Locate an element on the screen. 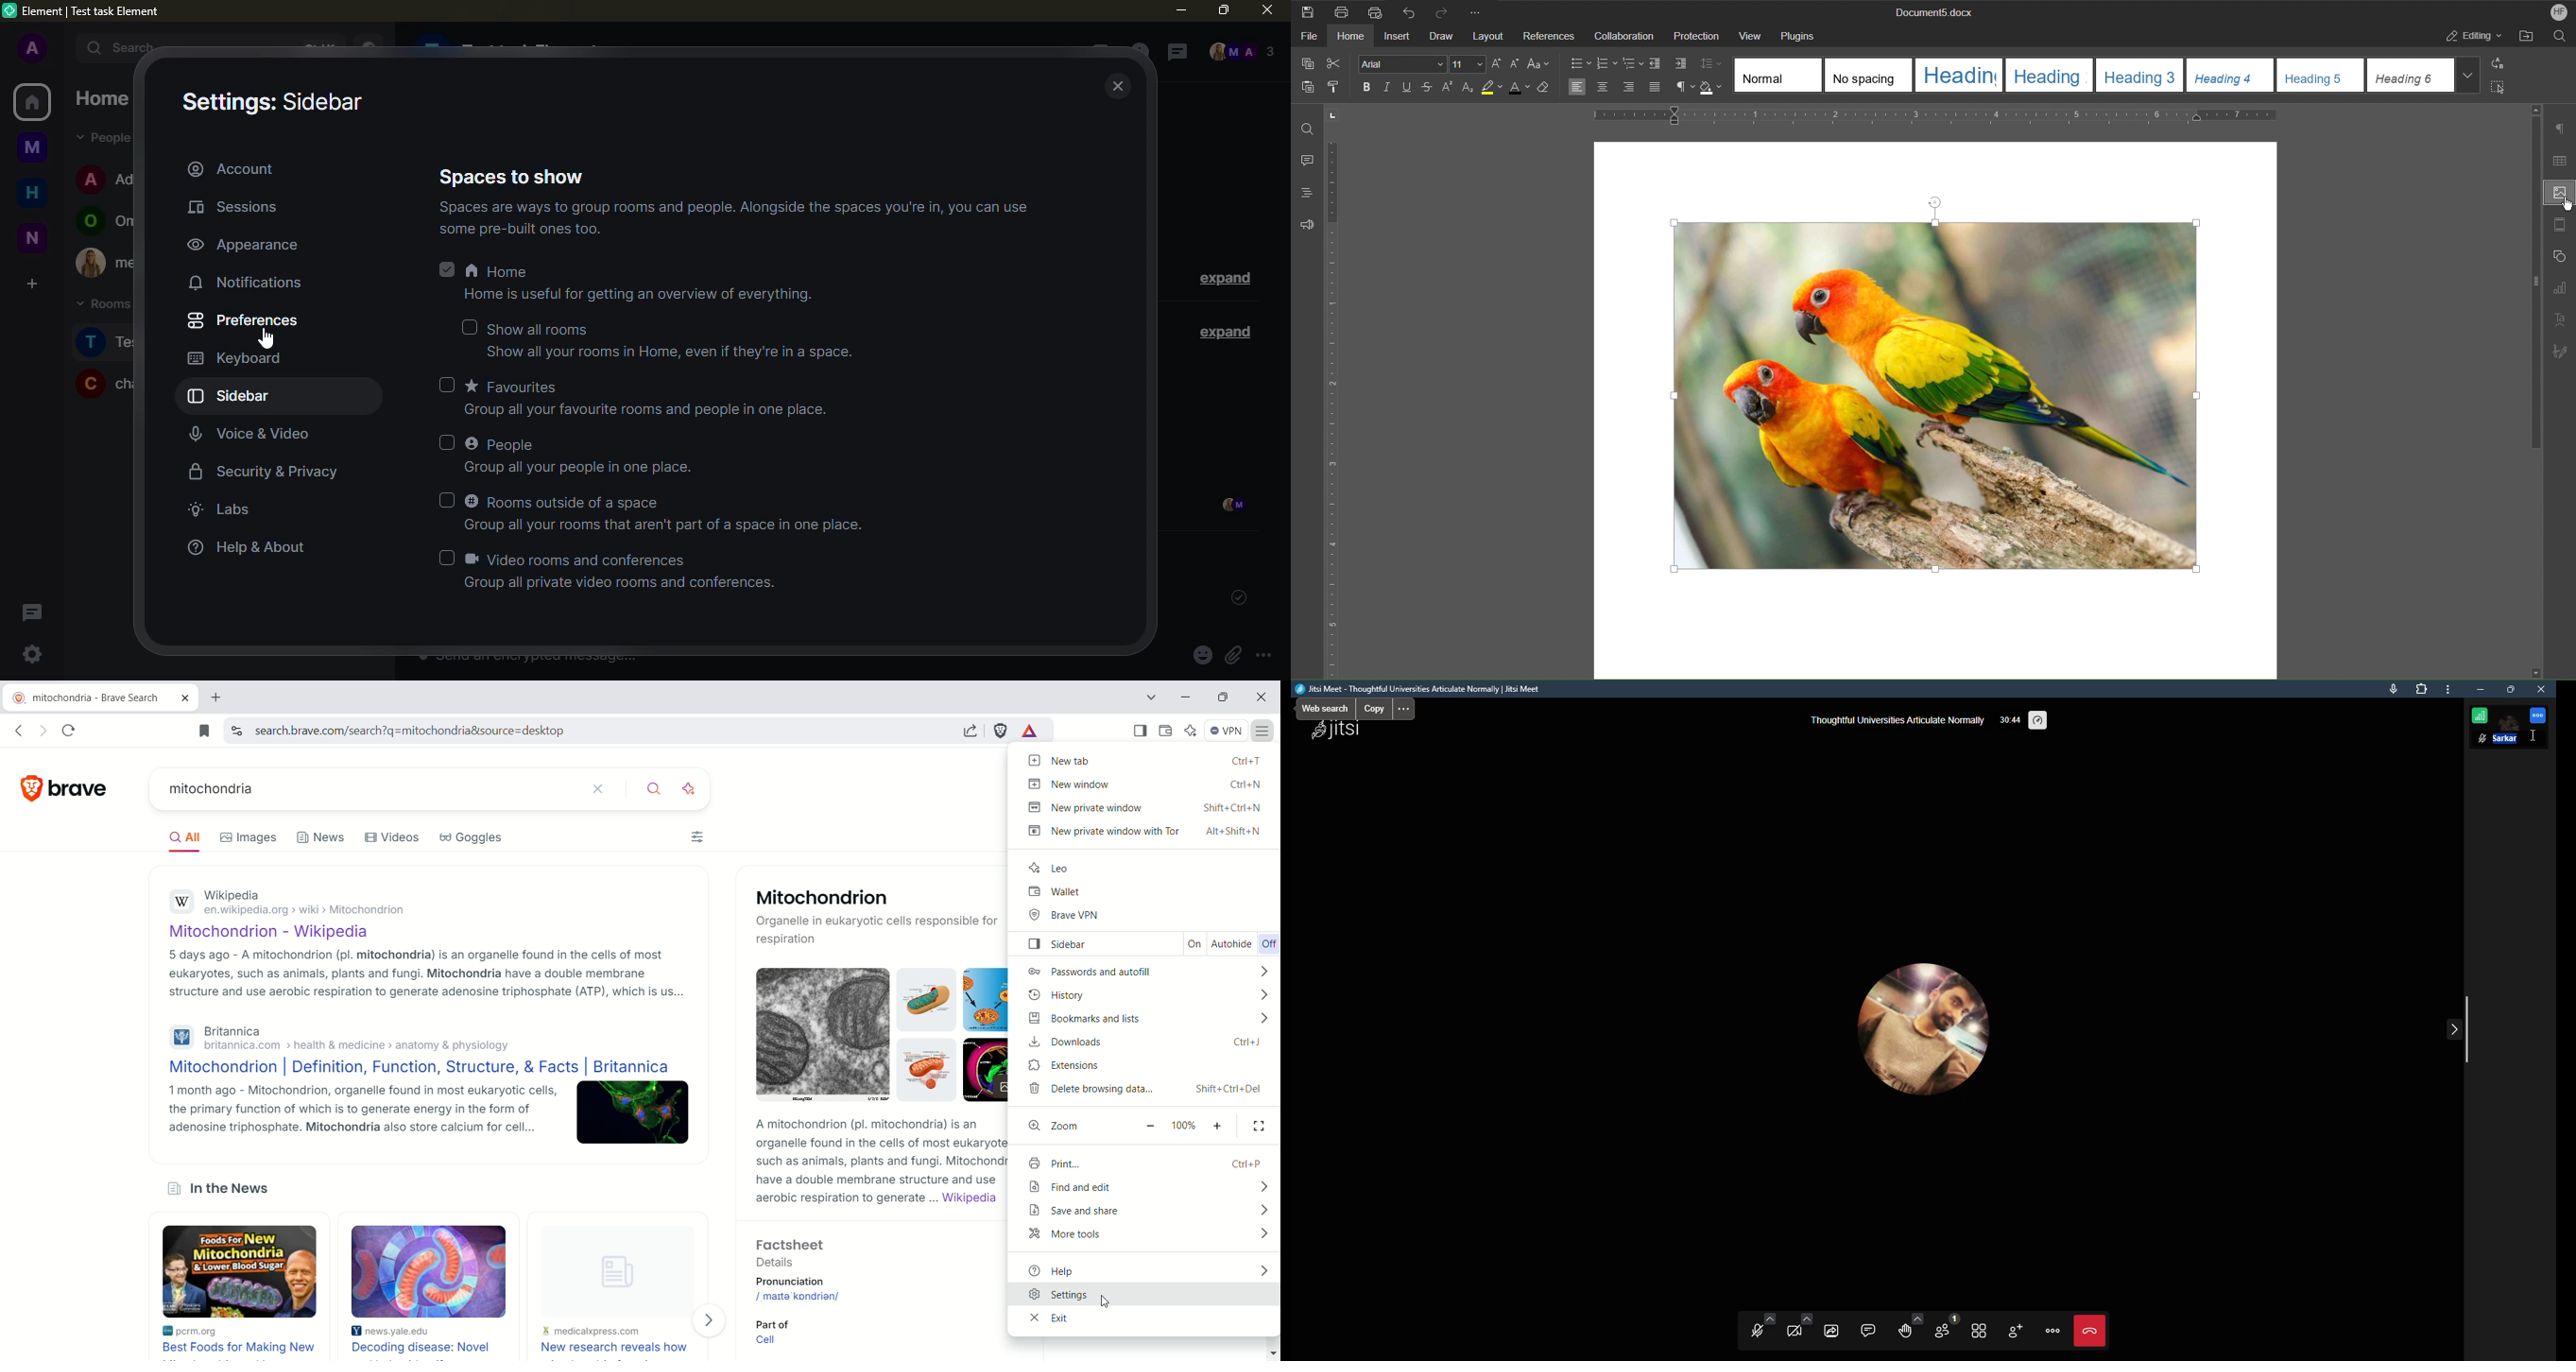  Non-Printing Characters is located at coordinates (1680, 88).